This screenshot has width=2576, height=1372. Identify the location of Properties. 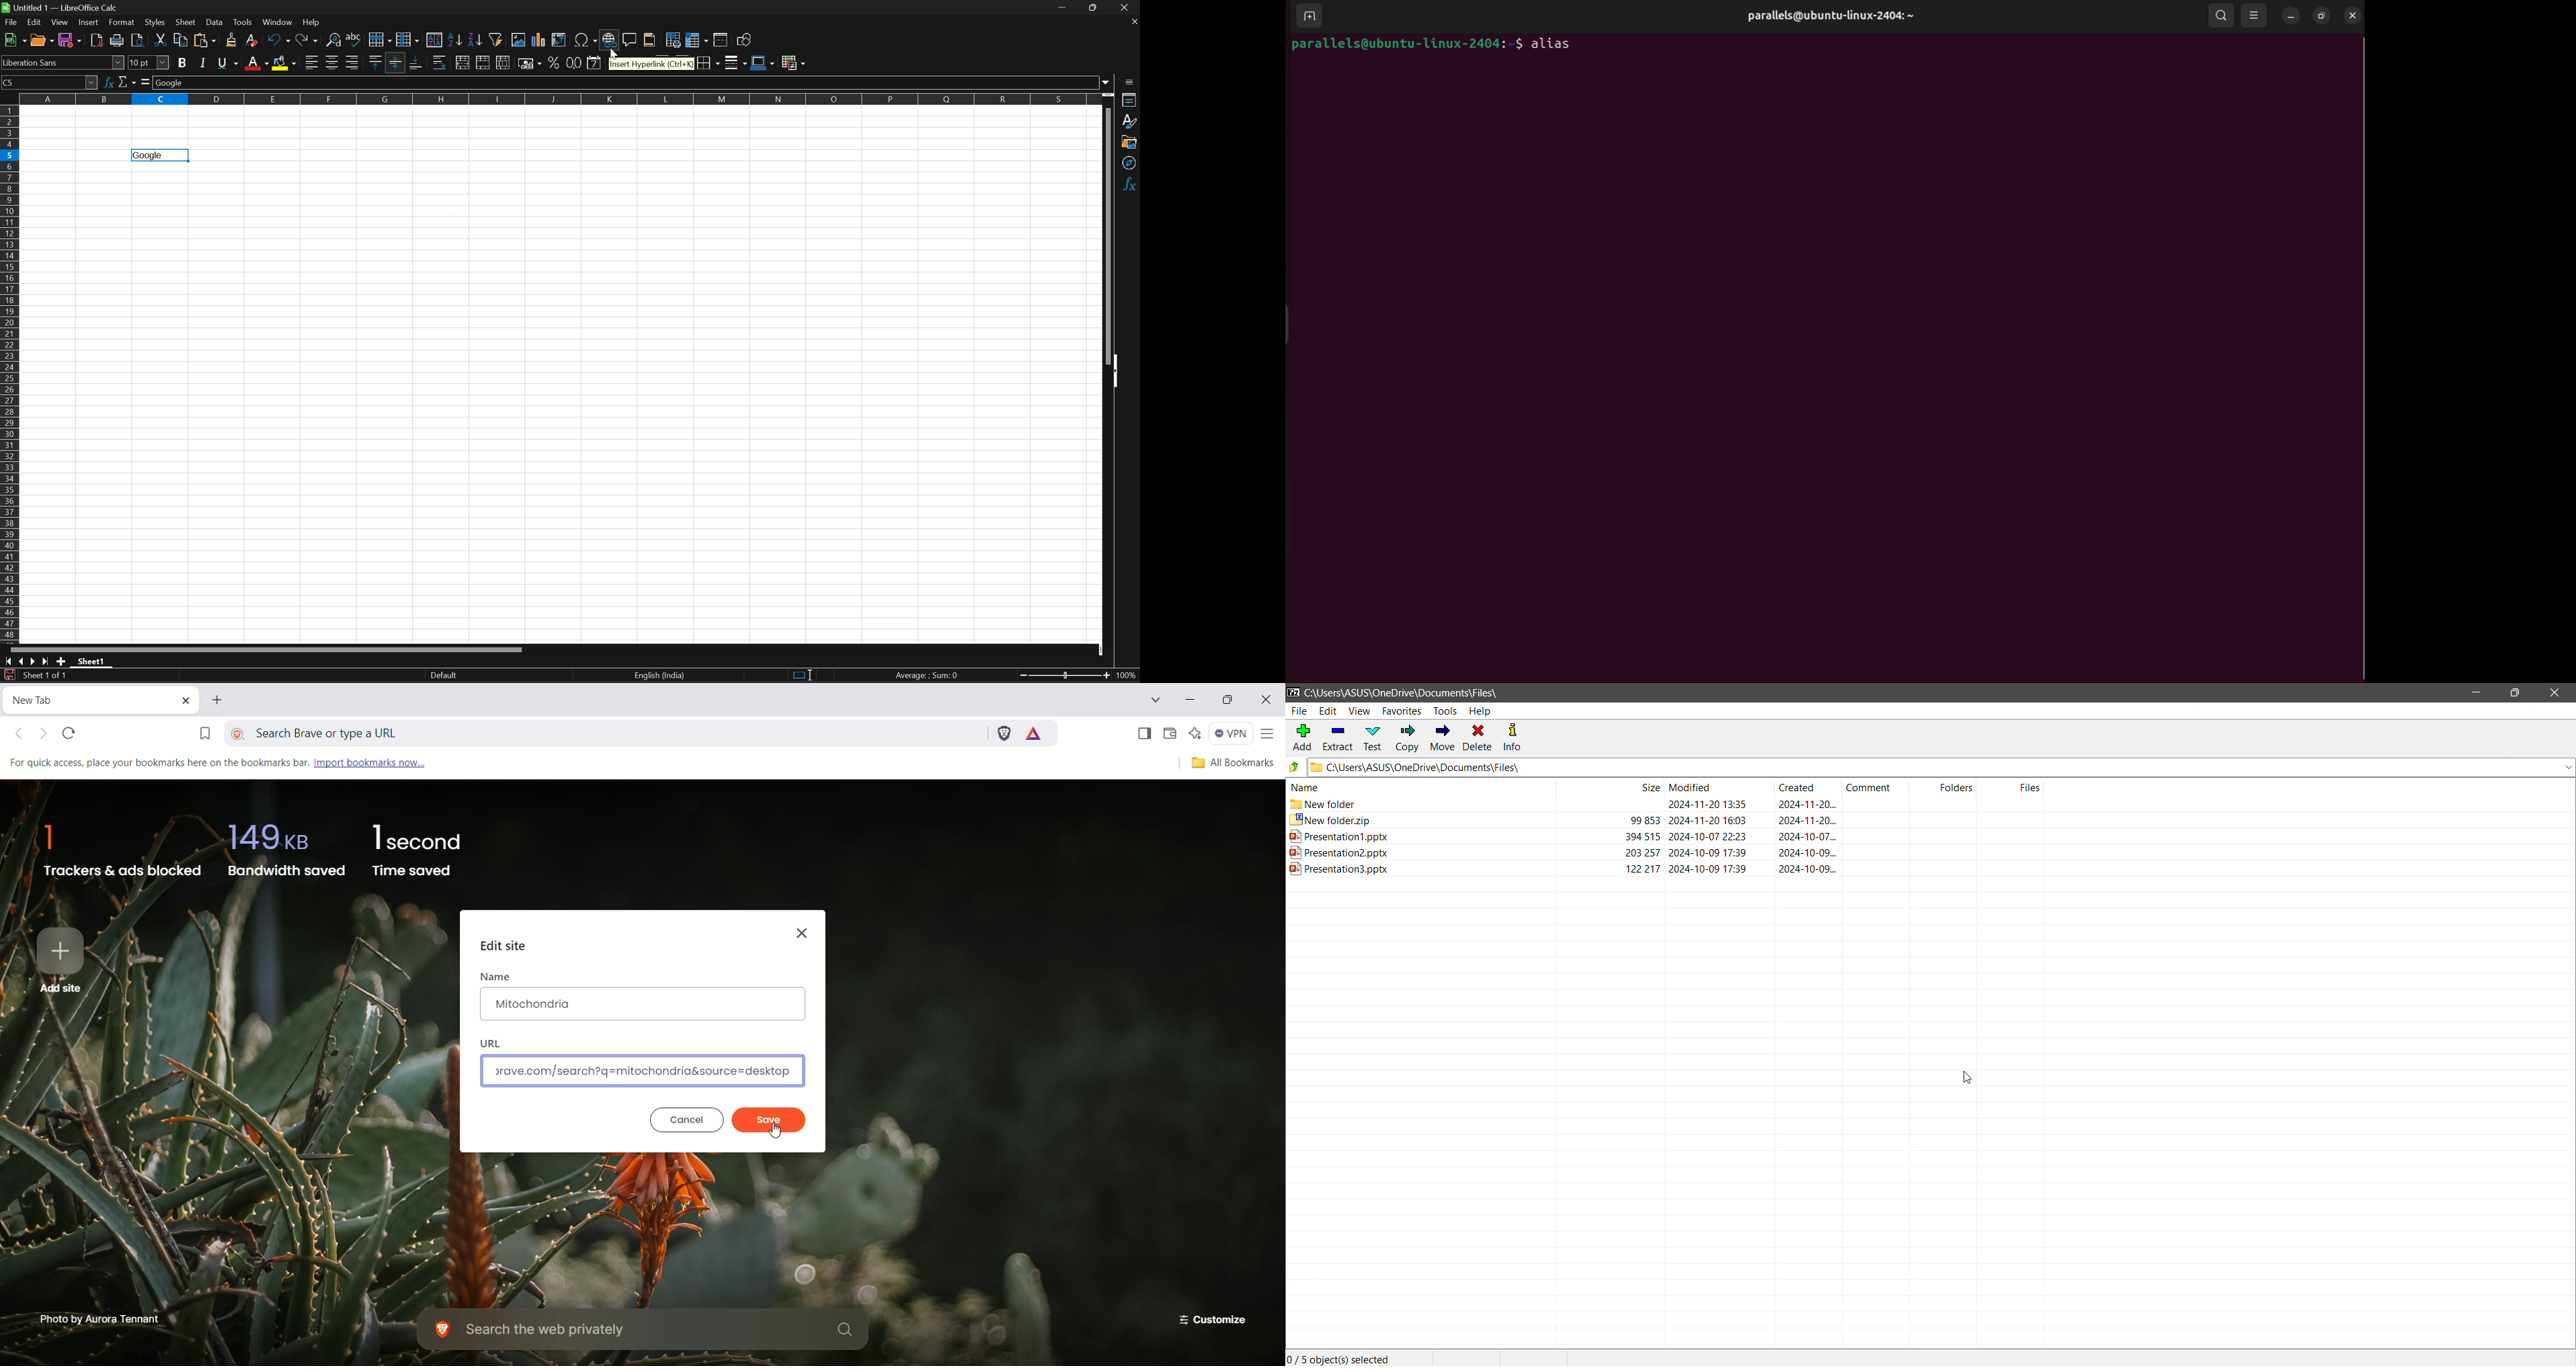
(1131, 100).